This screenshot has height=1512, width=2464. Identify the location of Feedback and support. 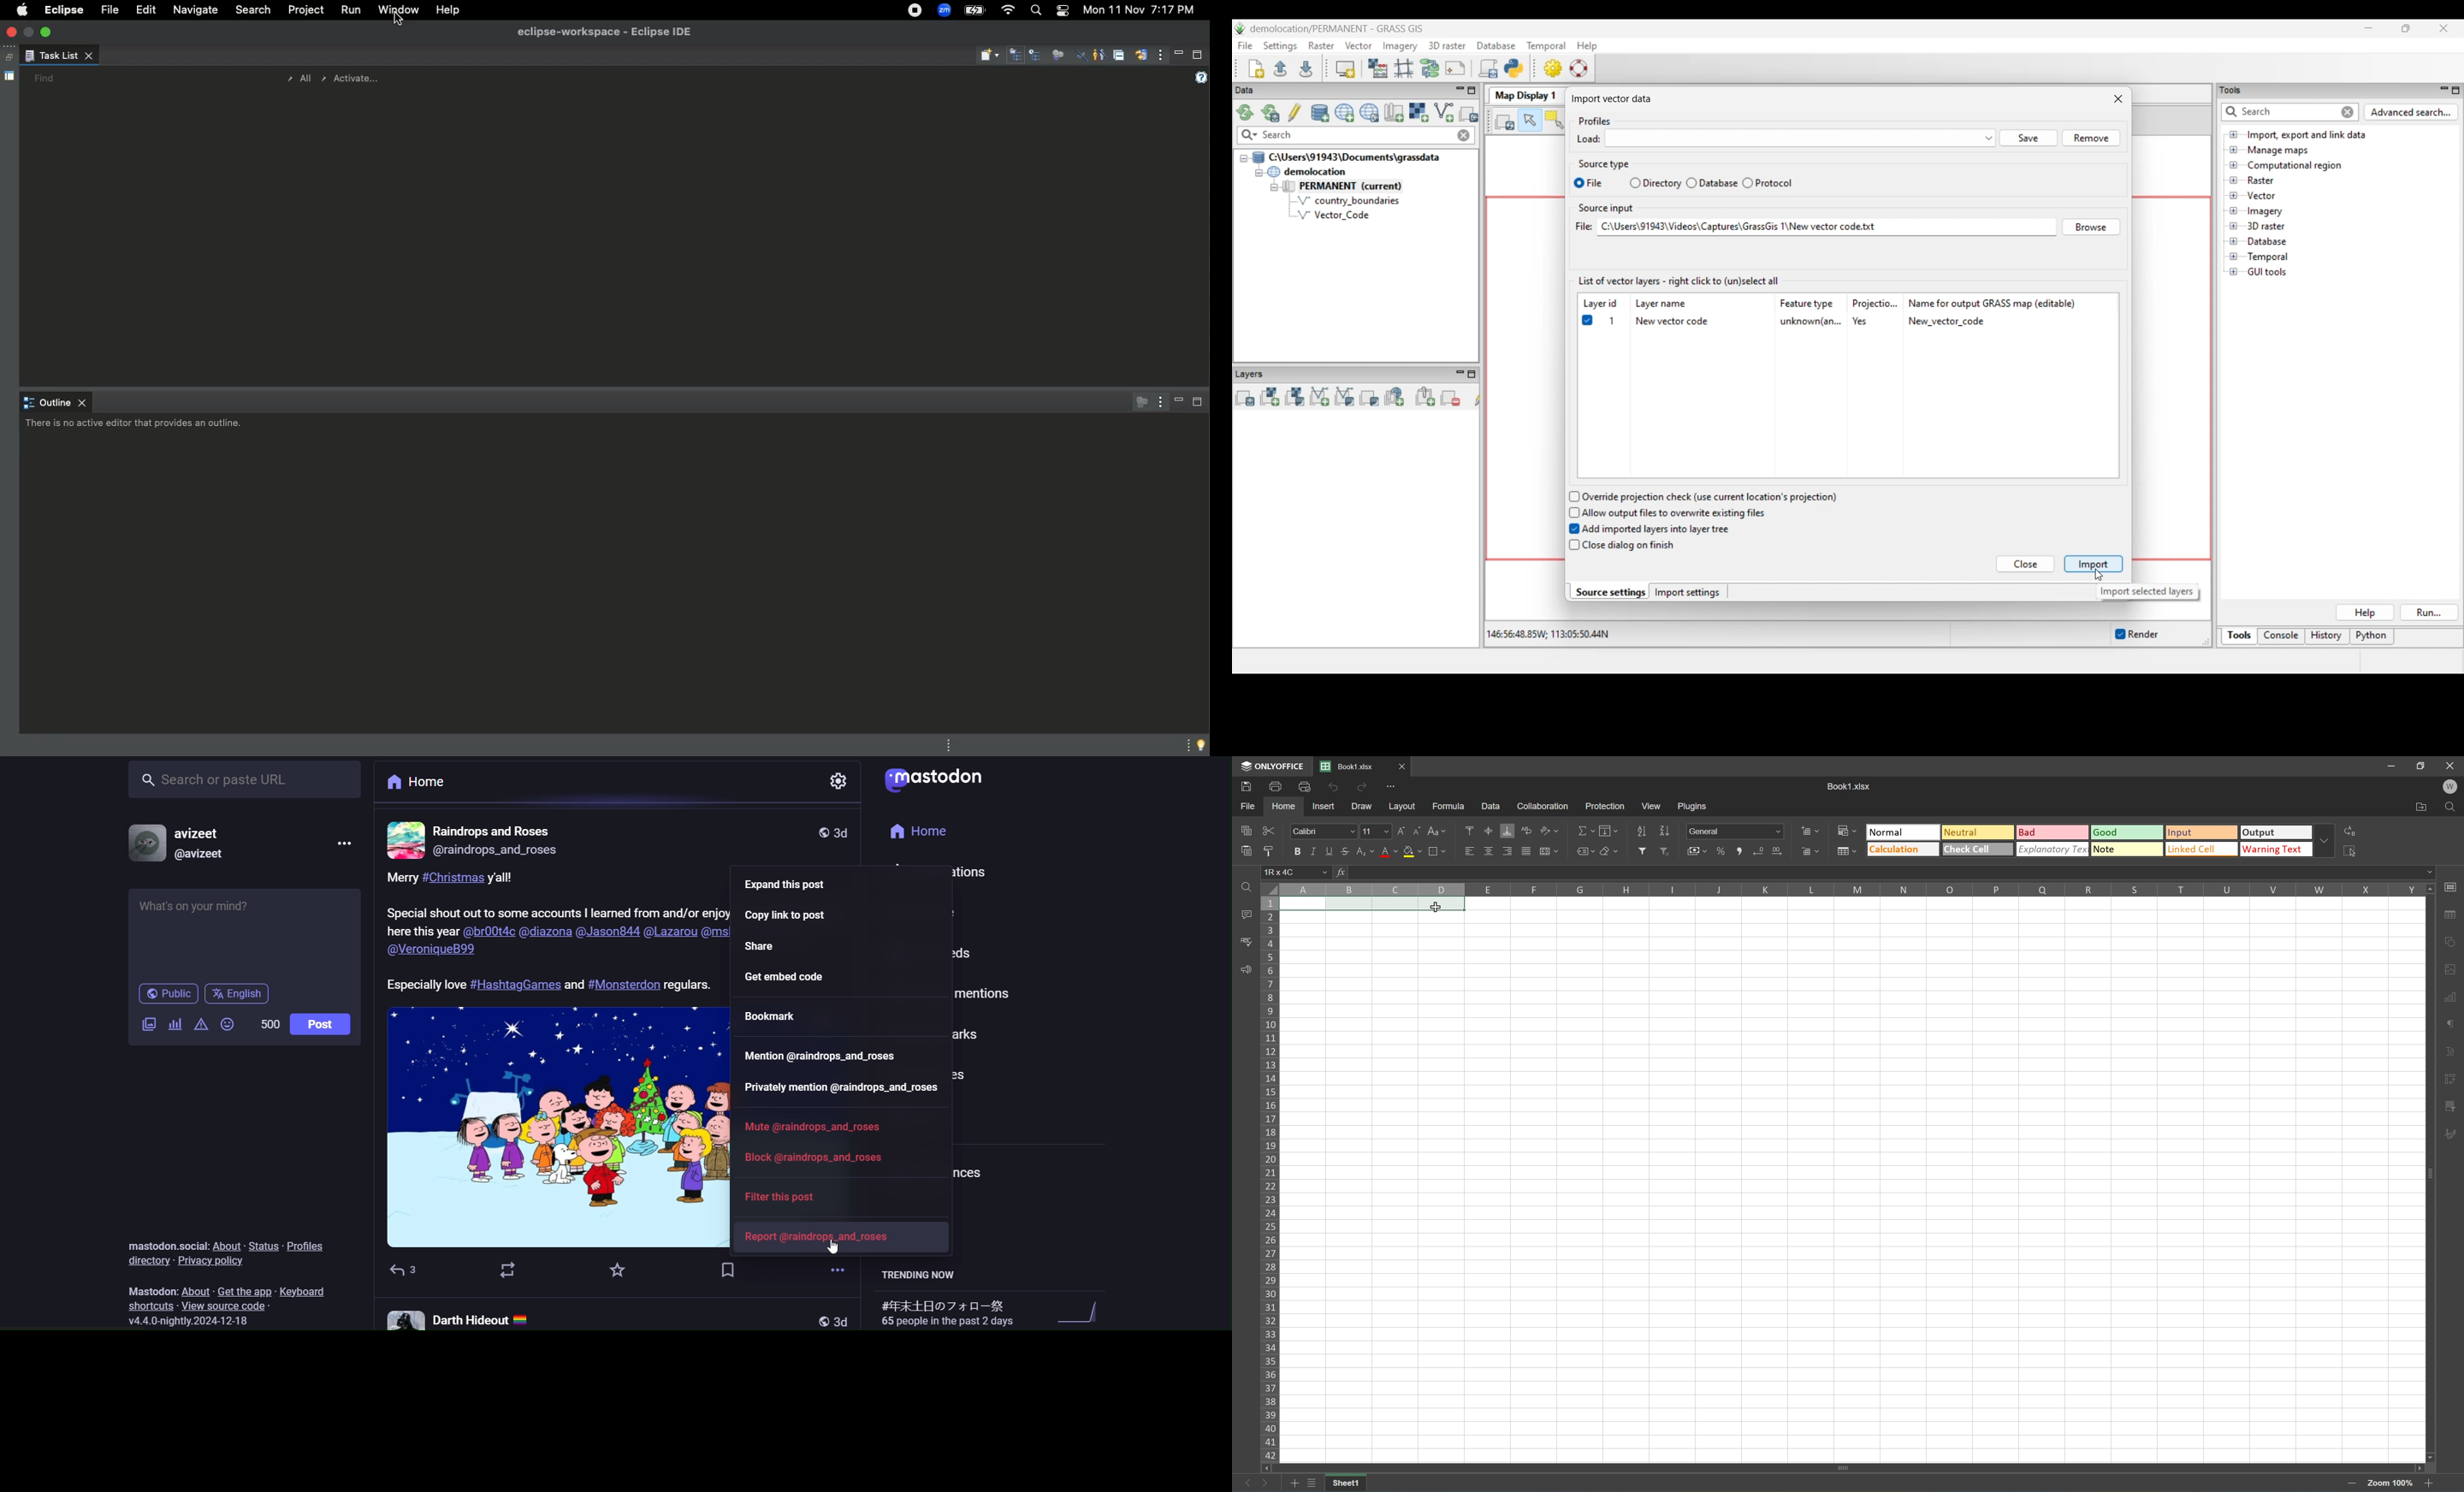
(1246, 970).